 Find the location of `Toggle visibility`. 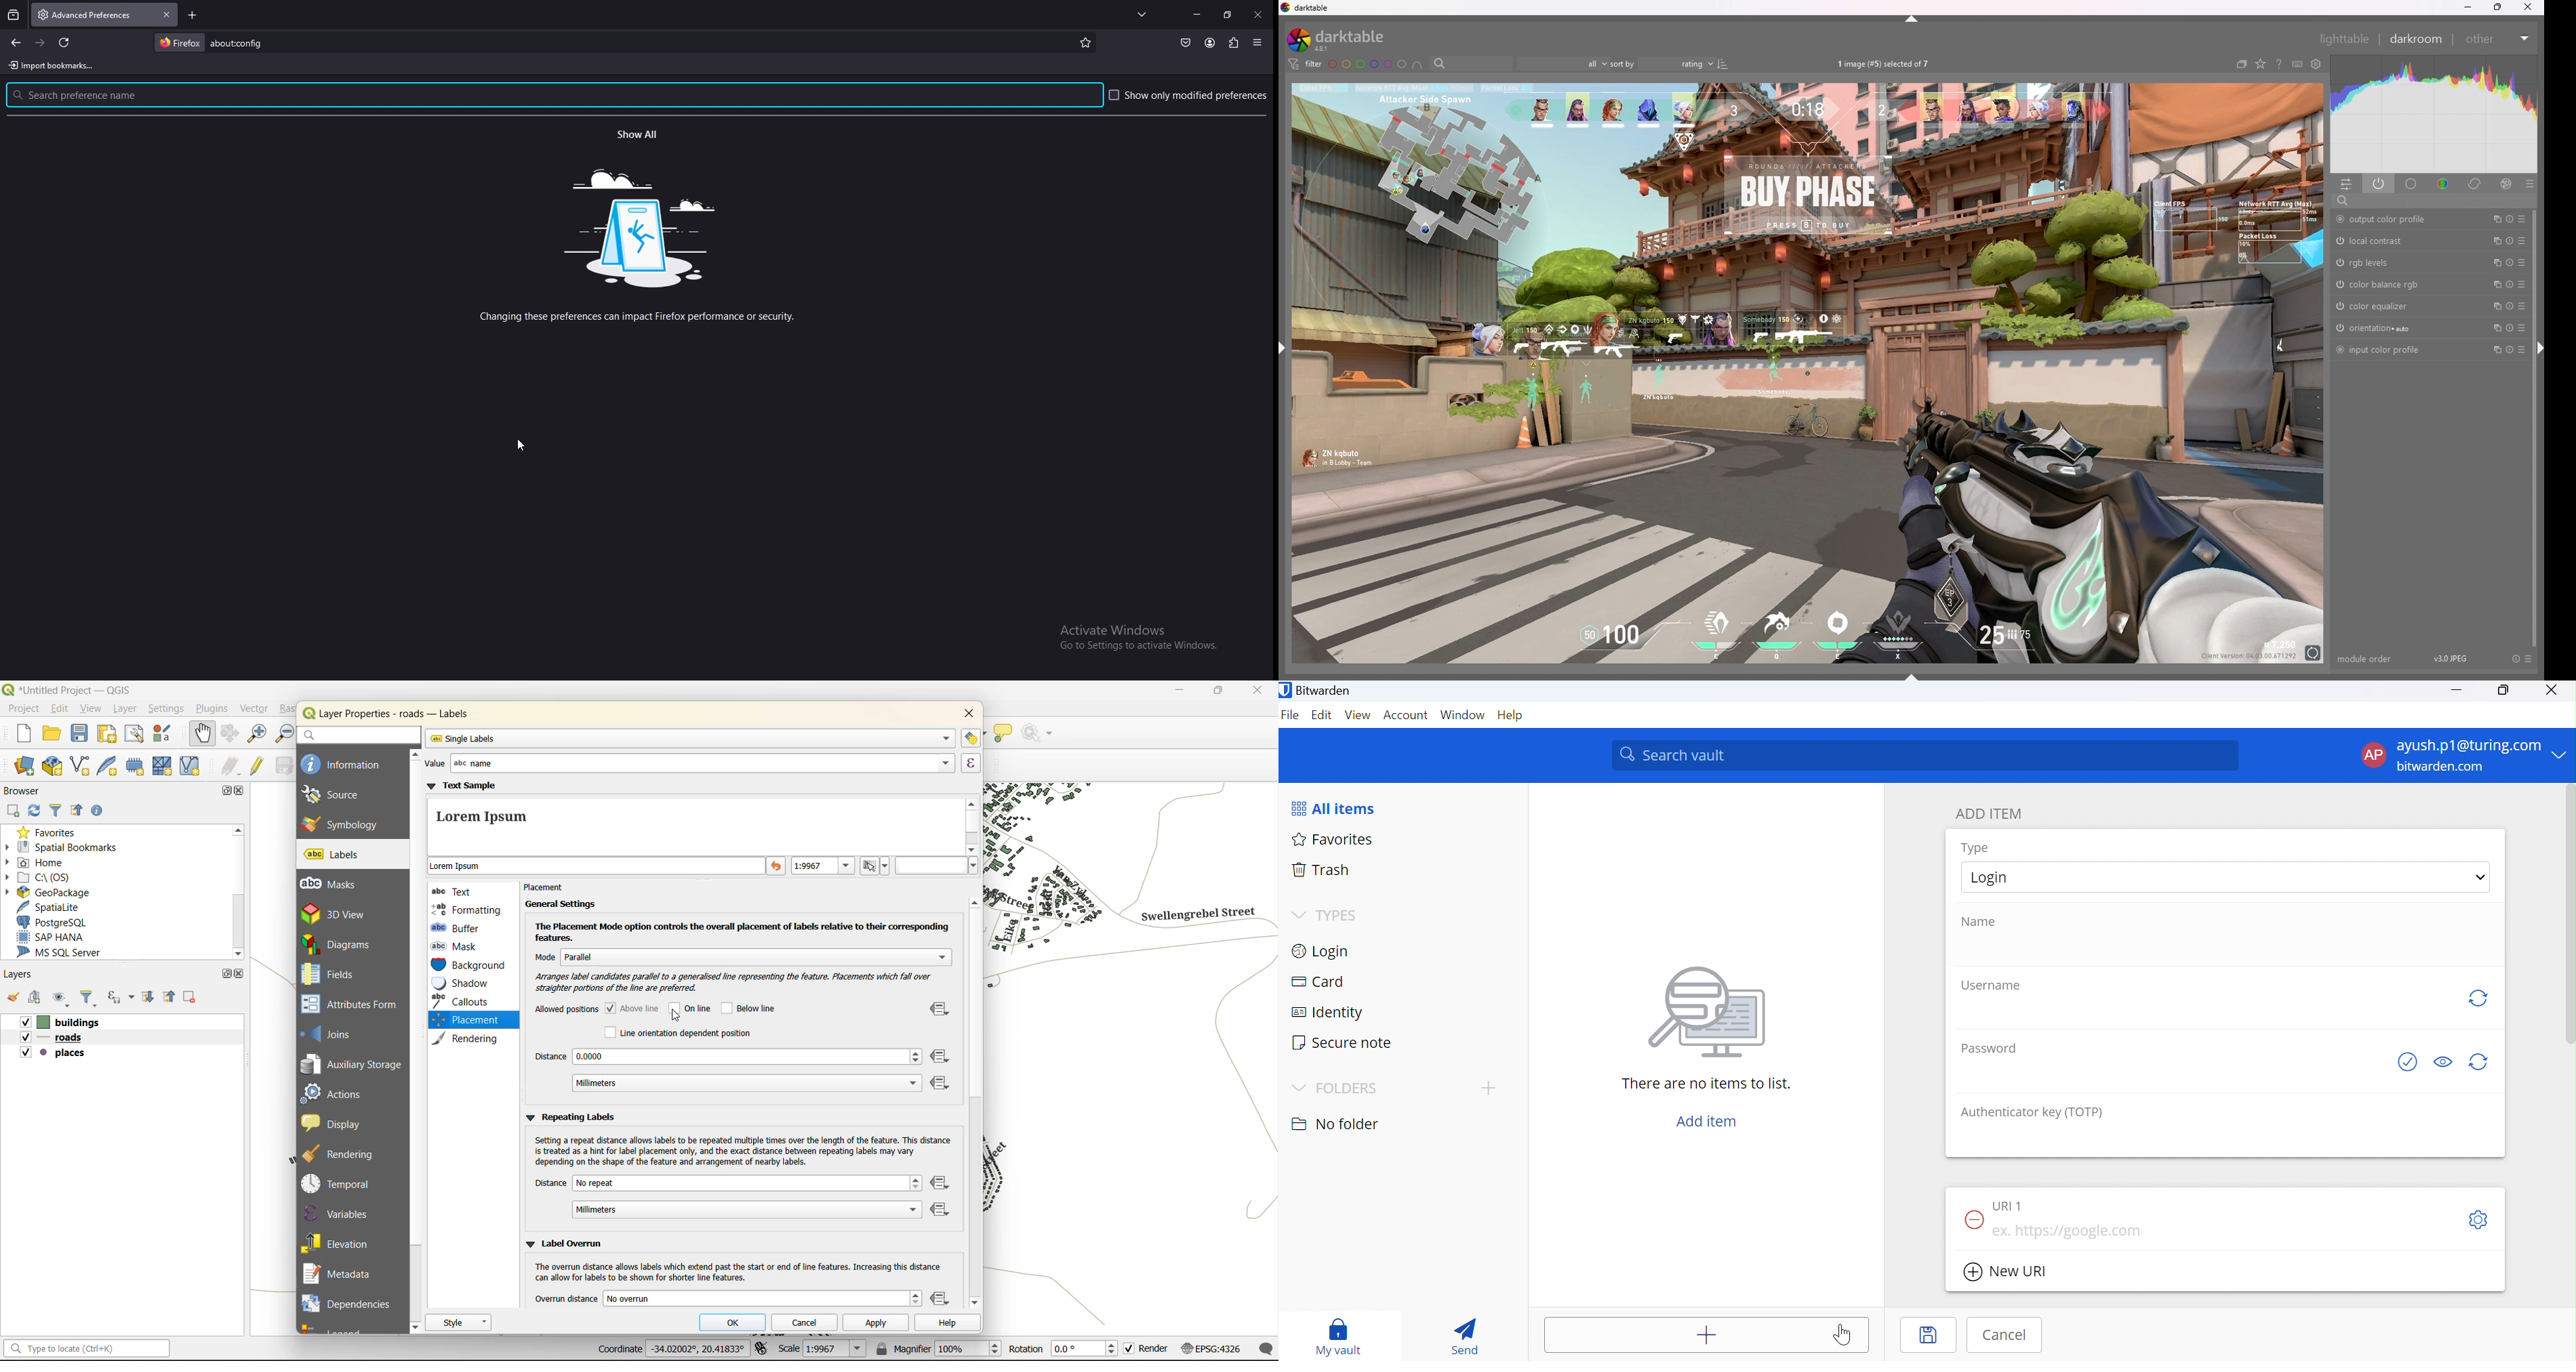

Toggle visibility is located at coordinates (2442, 1061).